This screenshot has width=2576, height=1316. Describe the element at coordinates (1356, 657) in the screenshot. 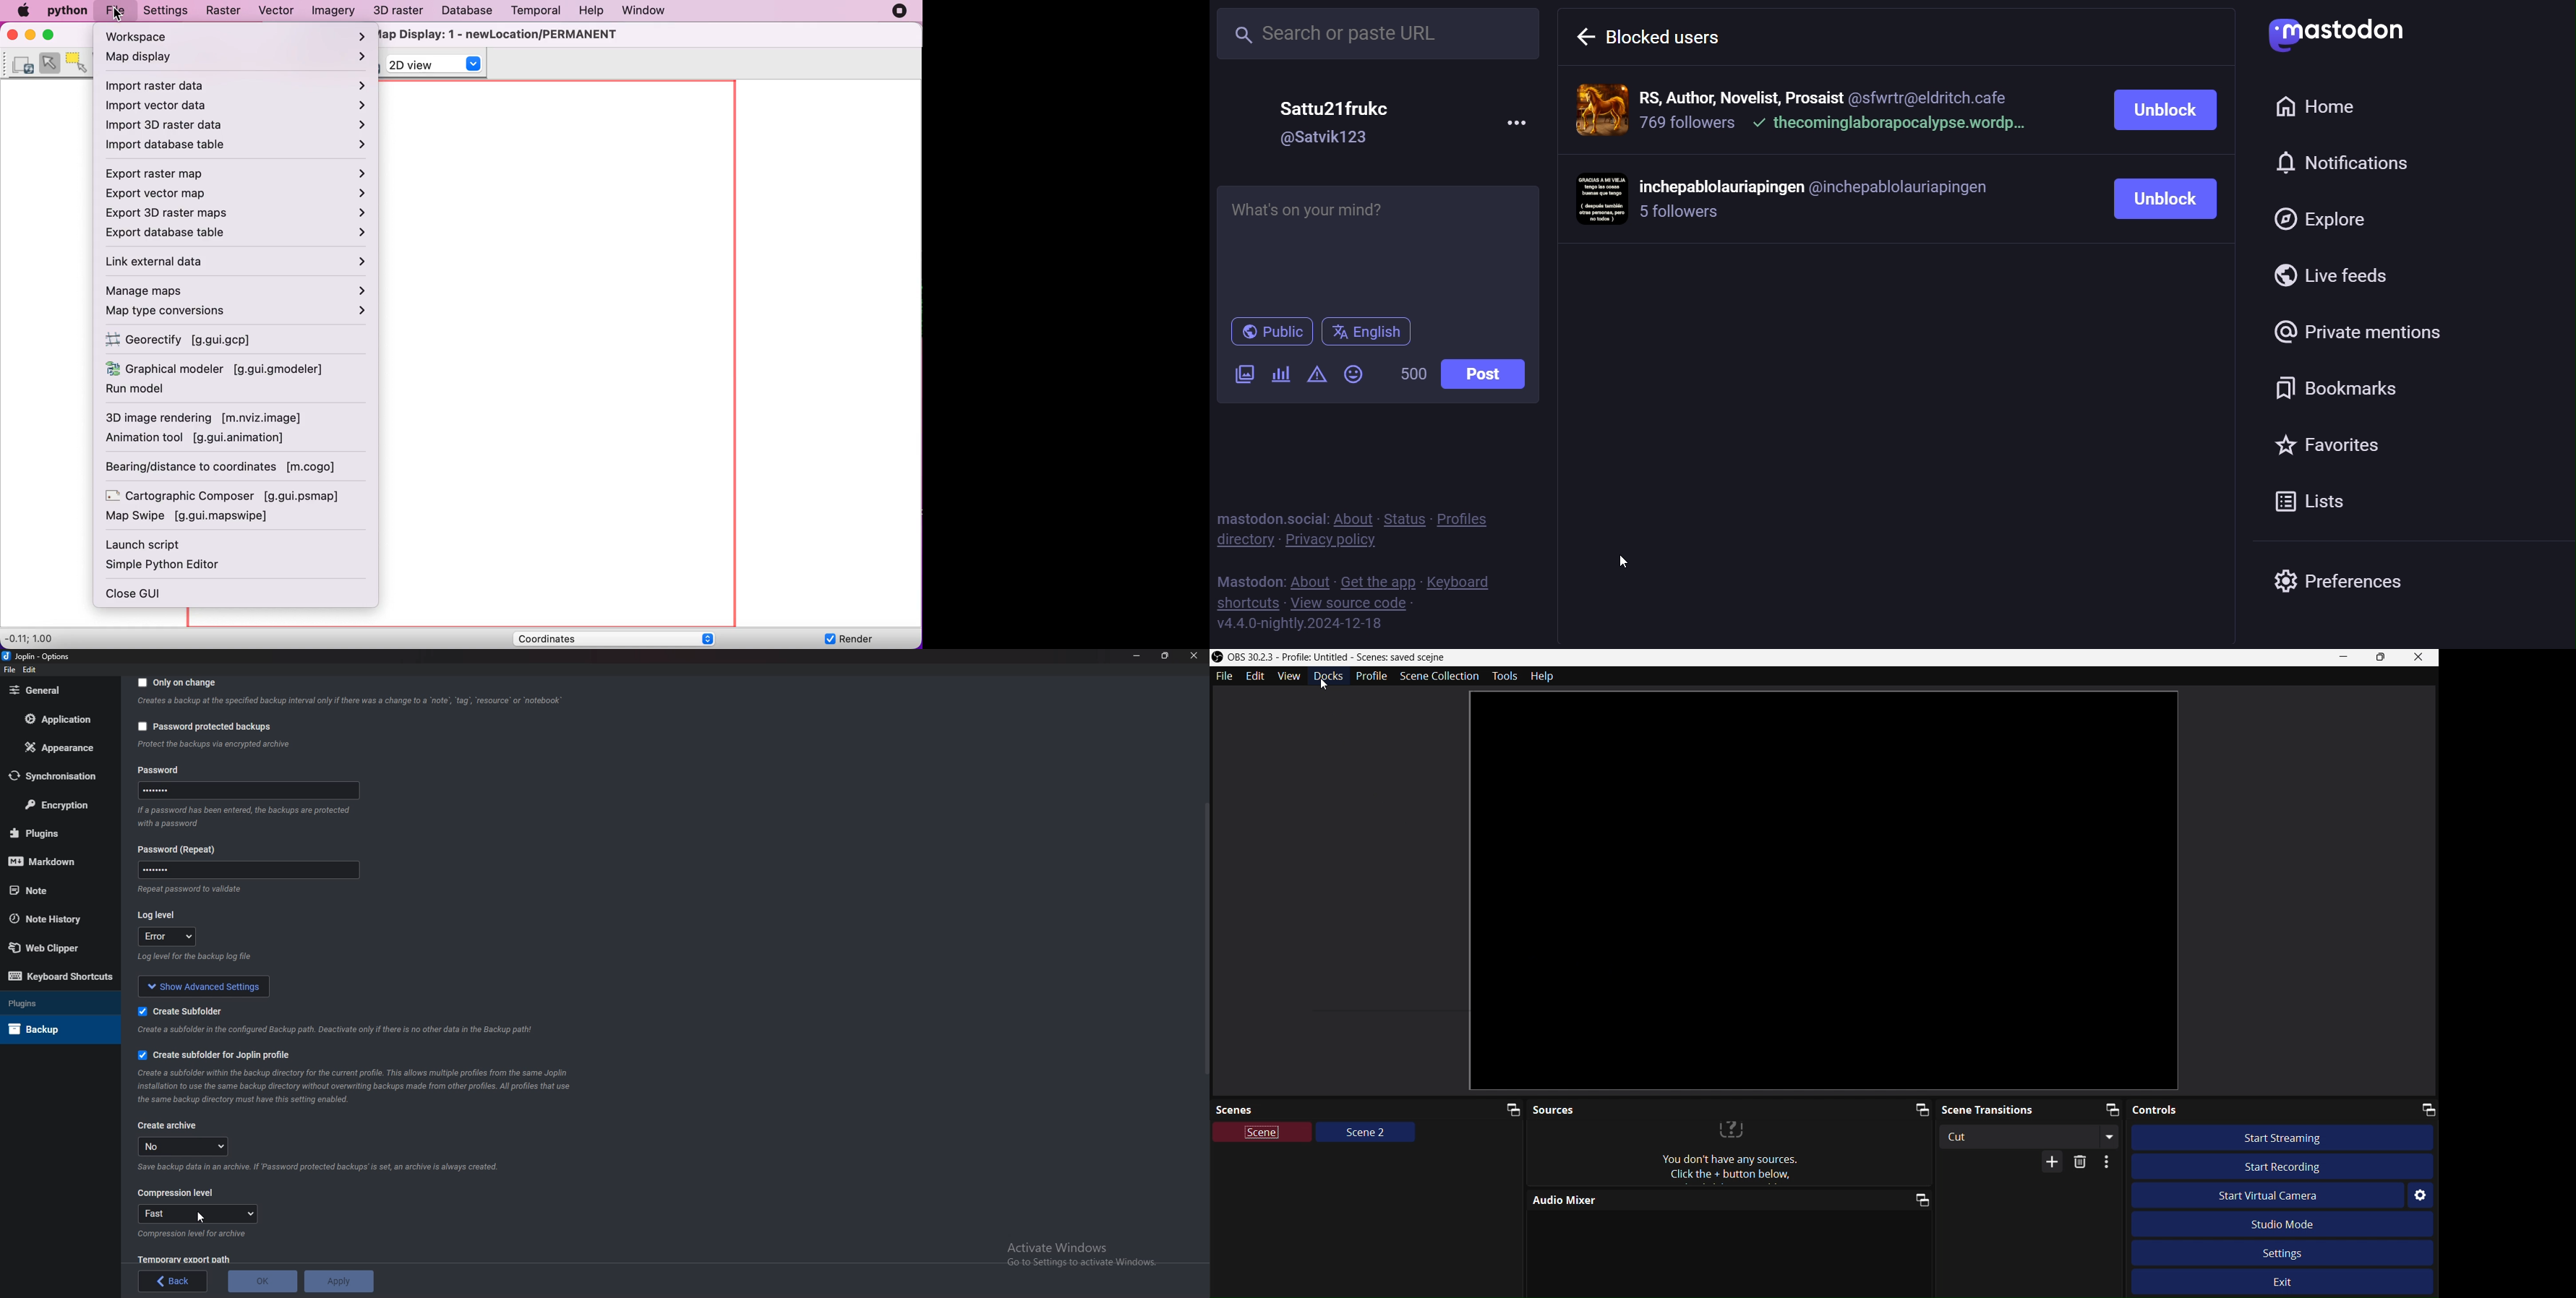

I see `OBS S30.2.3 - profile: Untitled - Scenes: saved scejne` at that location.